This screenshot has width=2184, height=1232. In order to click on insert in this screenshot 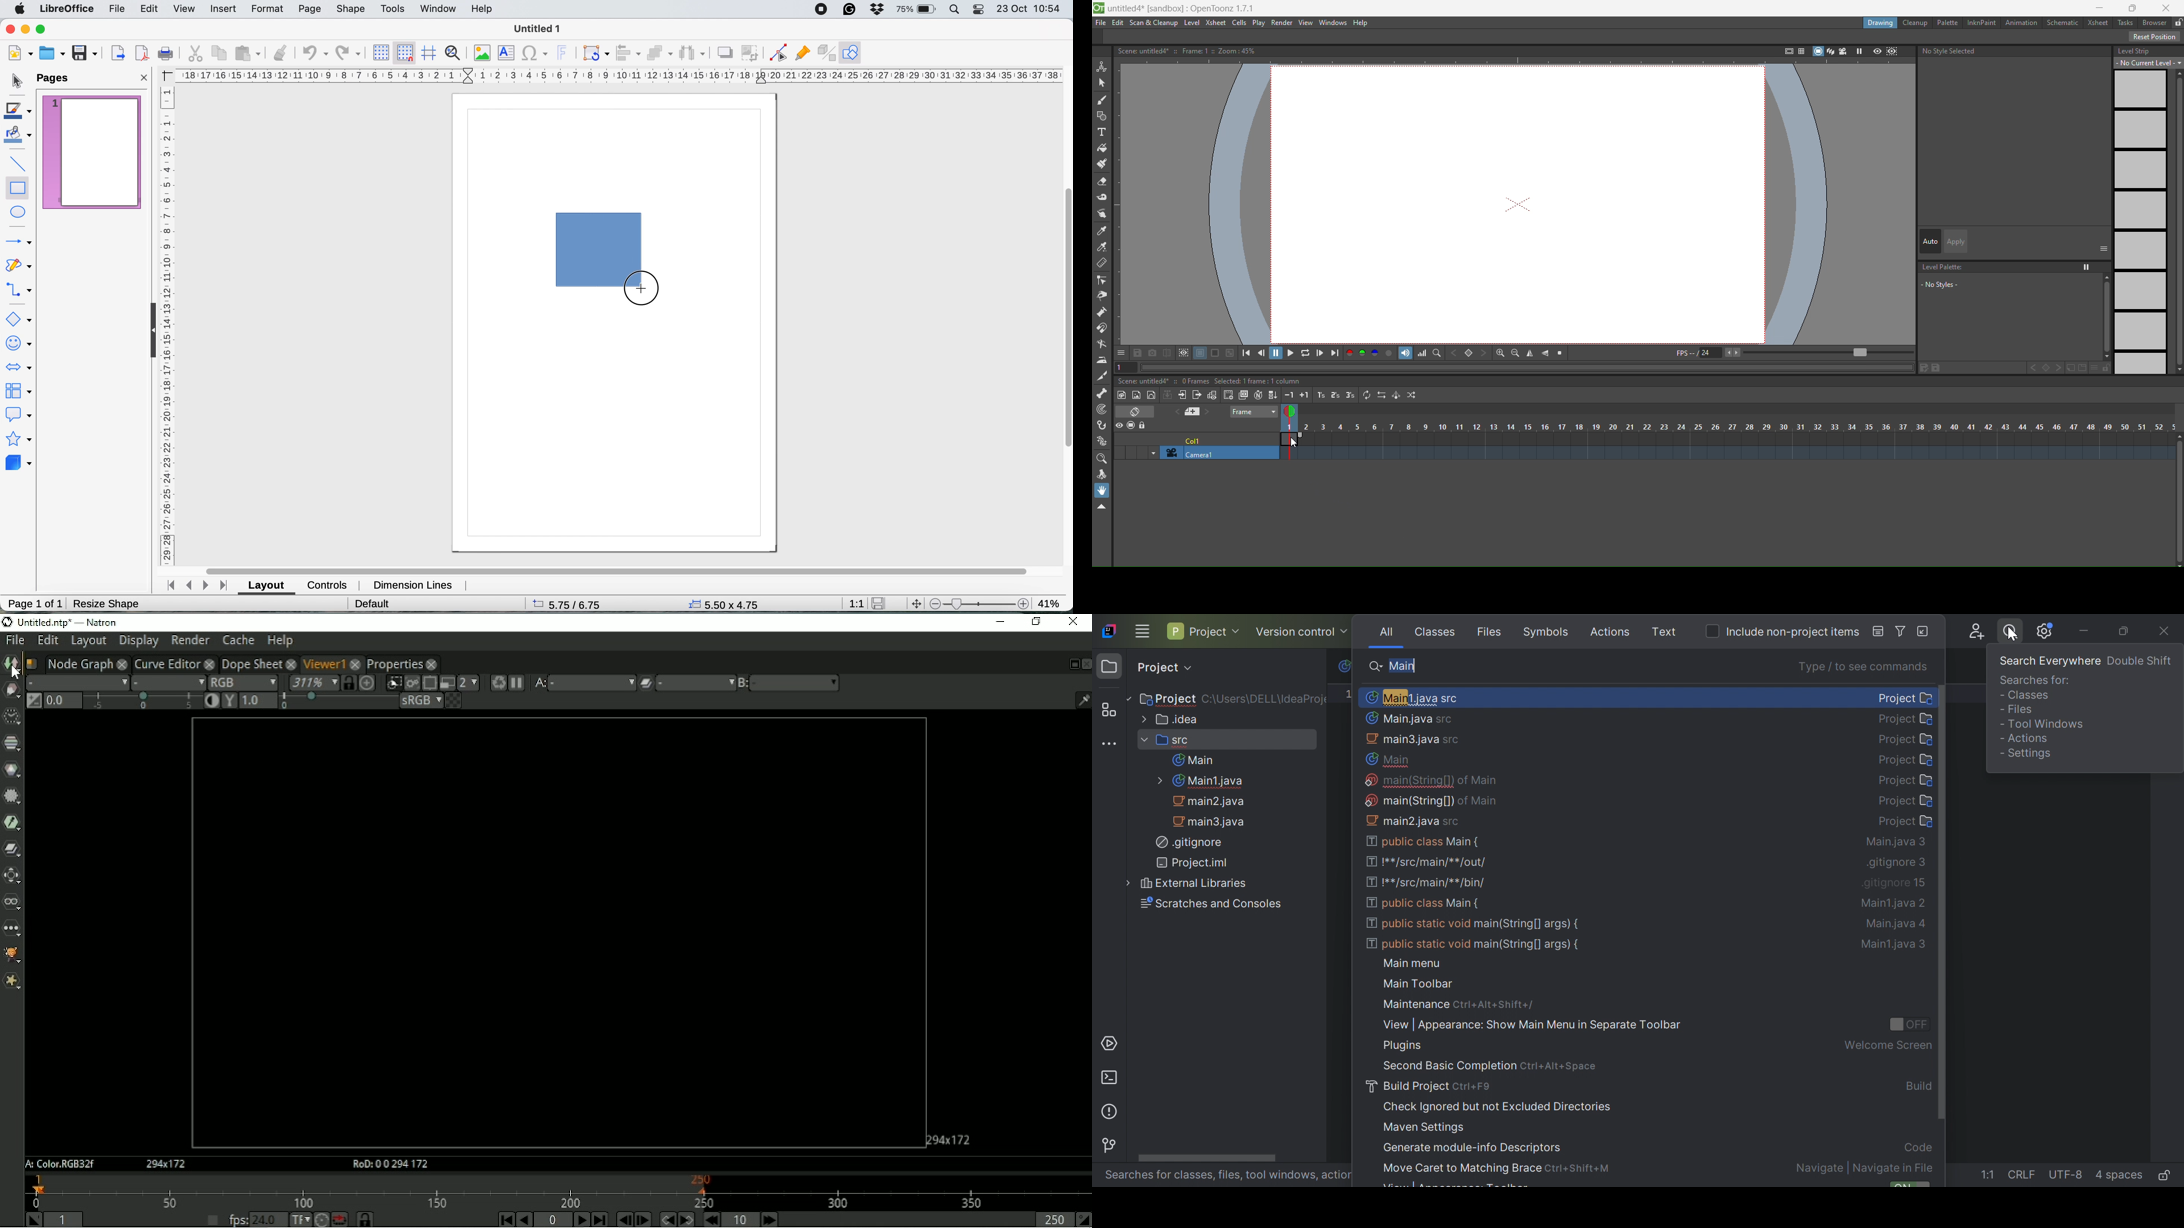, I will do `click(224, 9)`.